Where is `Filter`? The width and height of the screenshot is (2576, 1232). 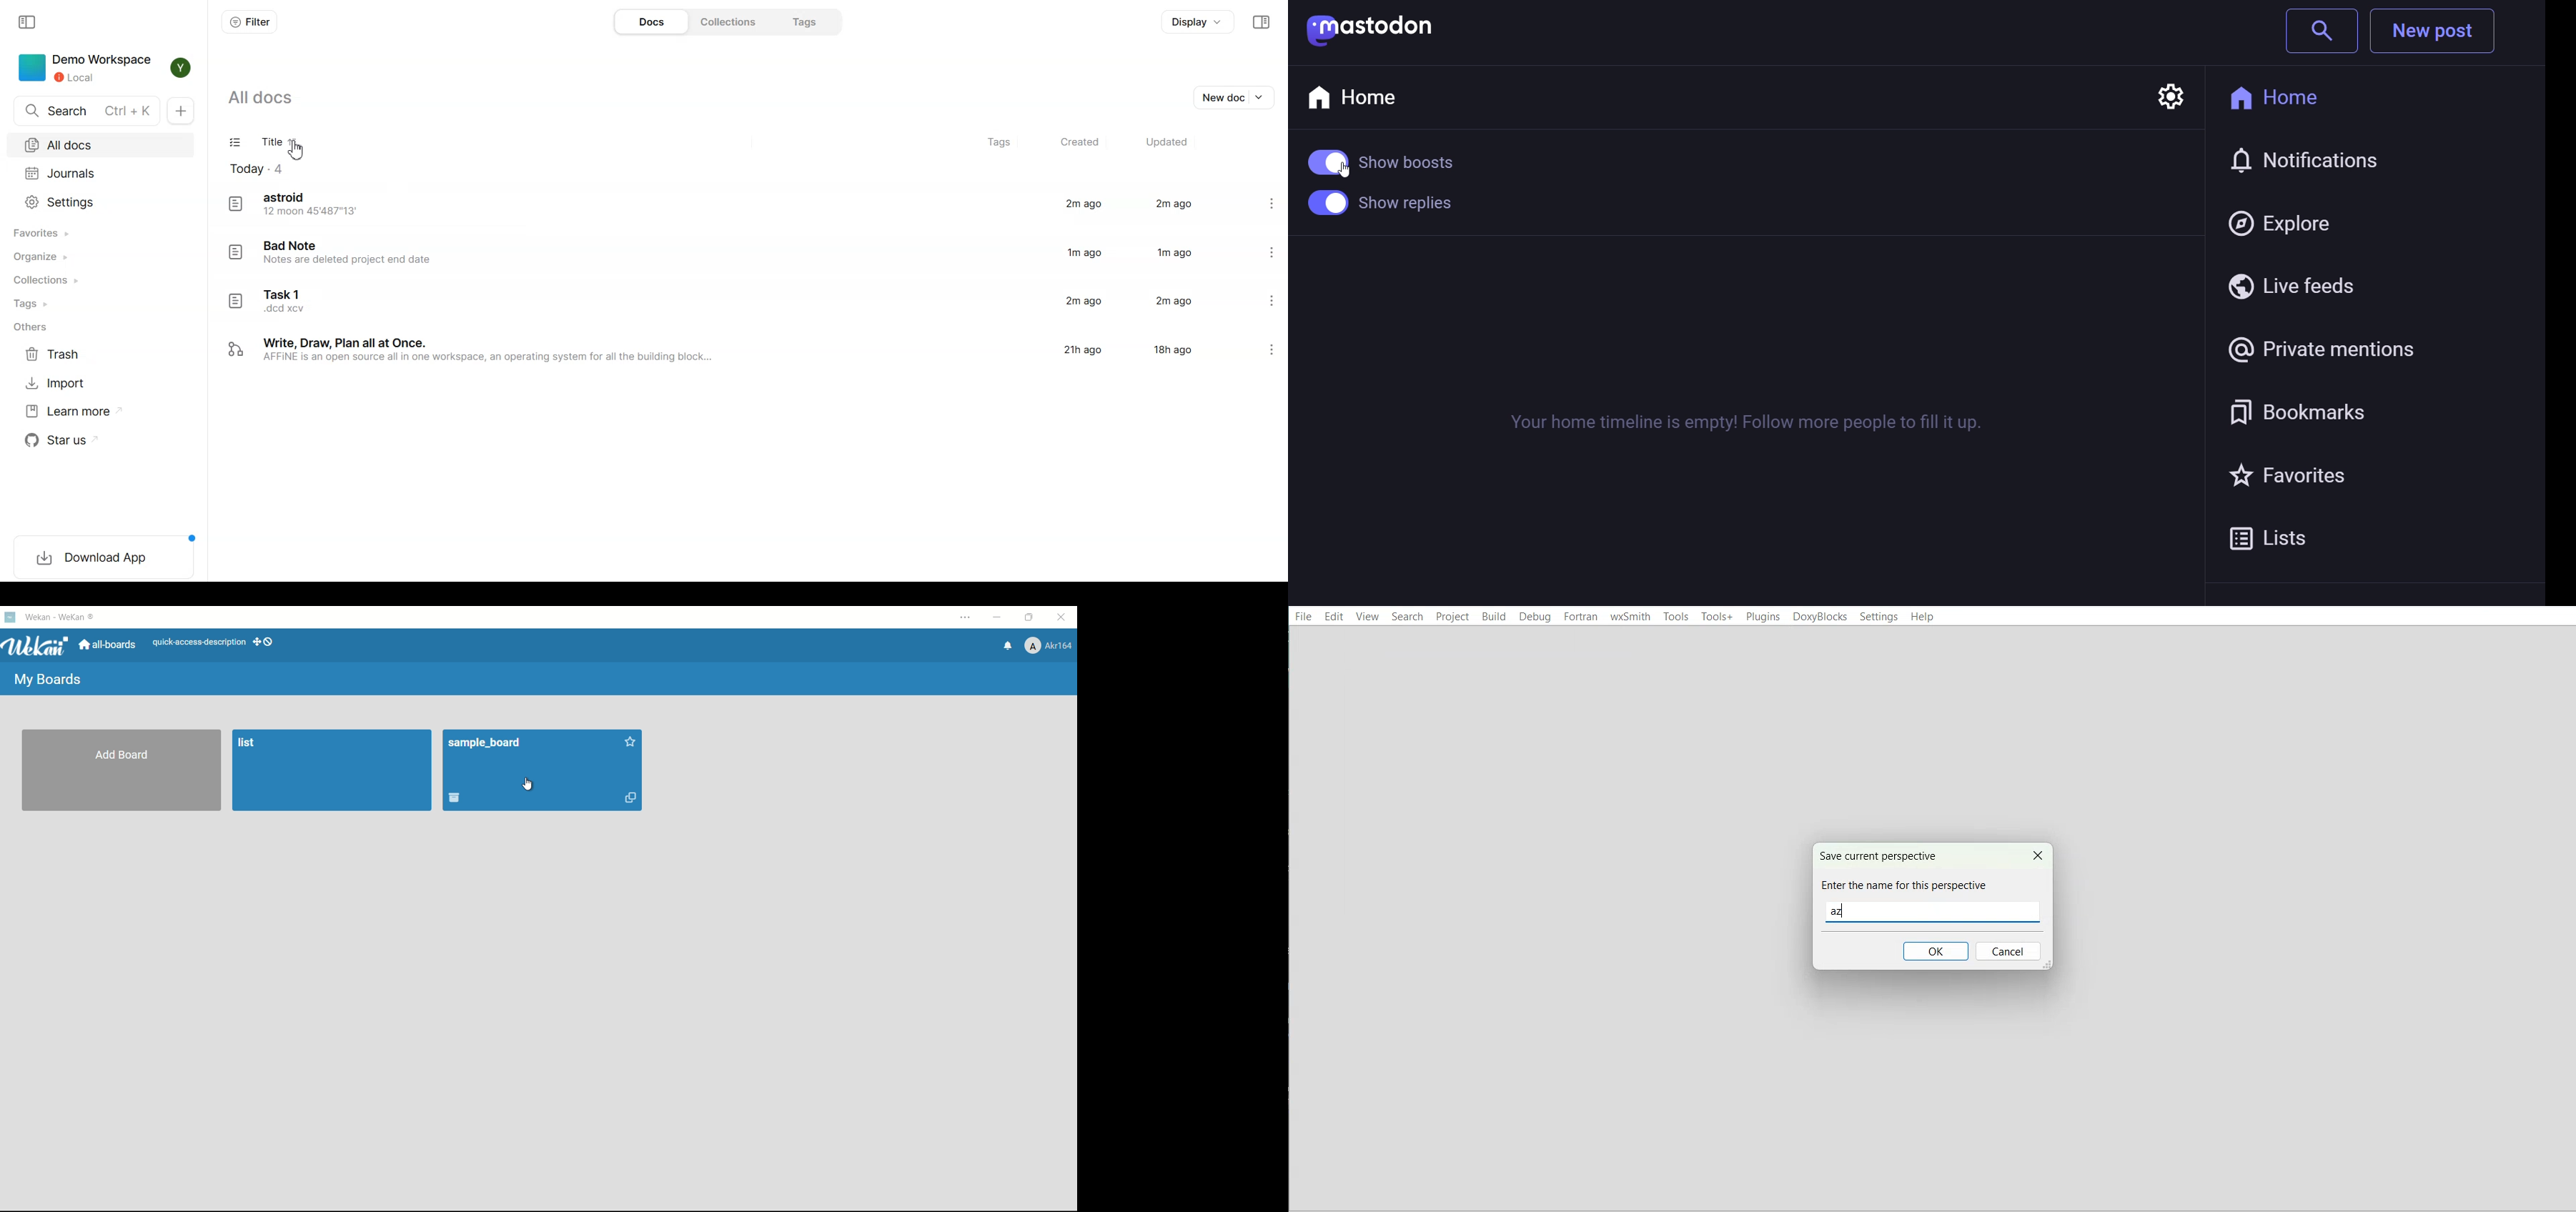
Filter is located at coordinates (251, 22).